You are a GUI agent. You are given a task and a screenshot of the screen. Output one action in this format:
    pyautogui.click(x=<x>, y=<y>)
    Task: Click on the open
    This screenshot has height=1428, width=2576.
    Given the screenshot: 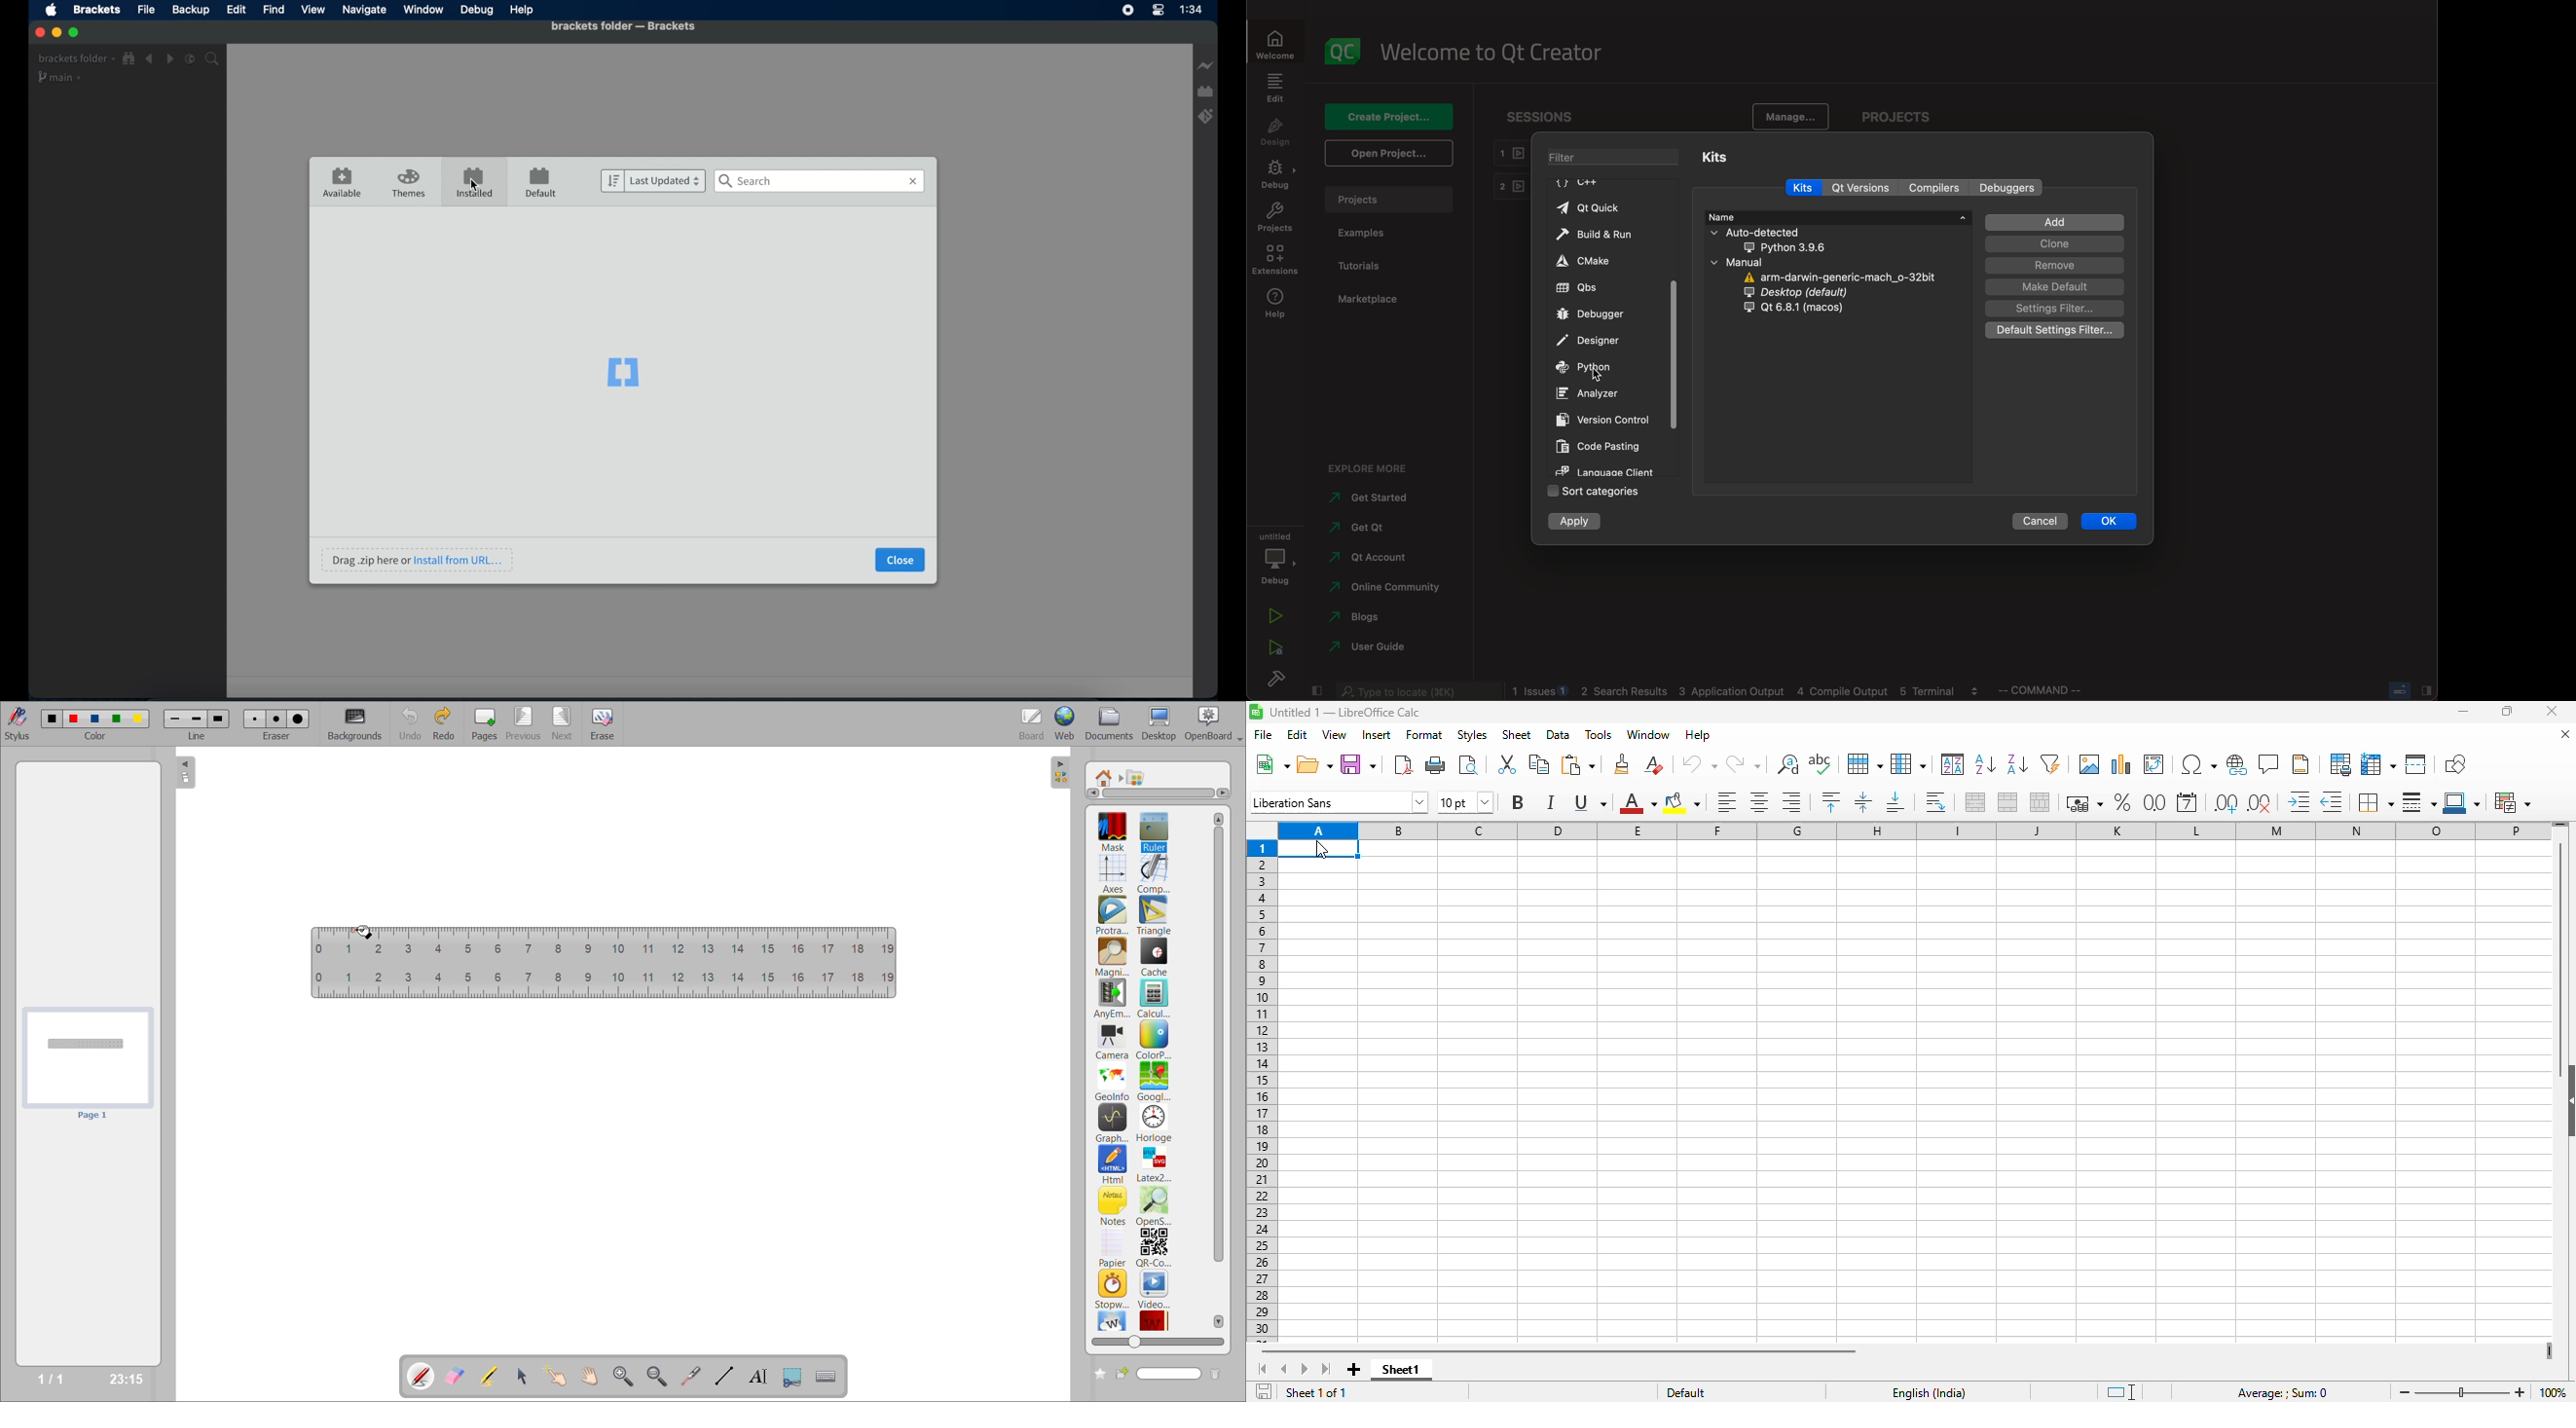 What is the action you would take?
    pyautogui.click(x=1315, y=764)
    